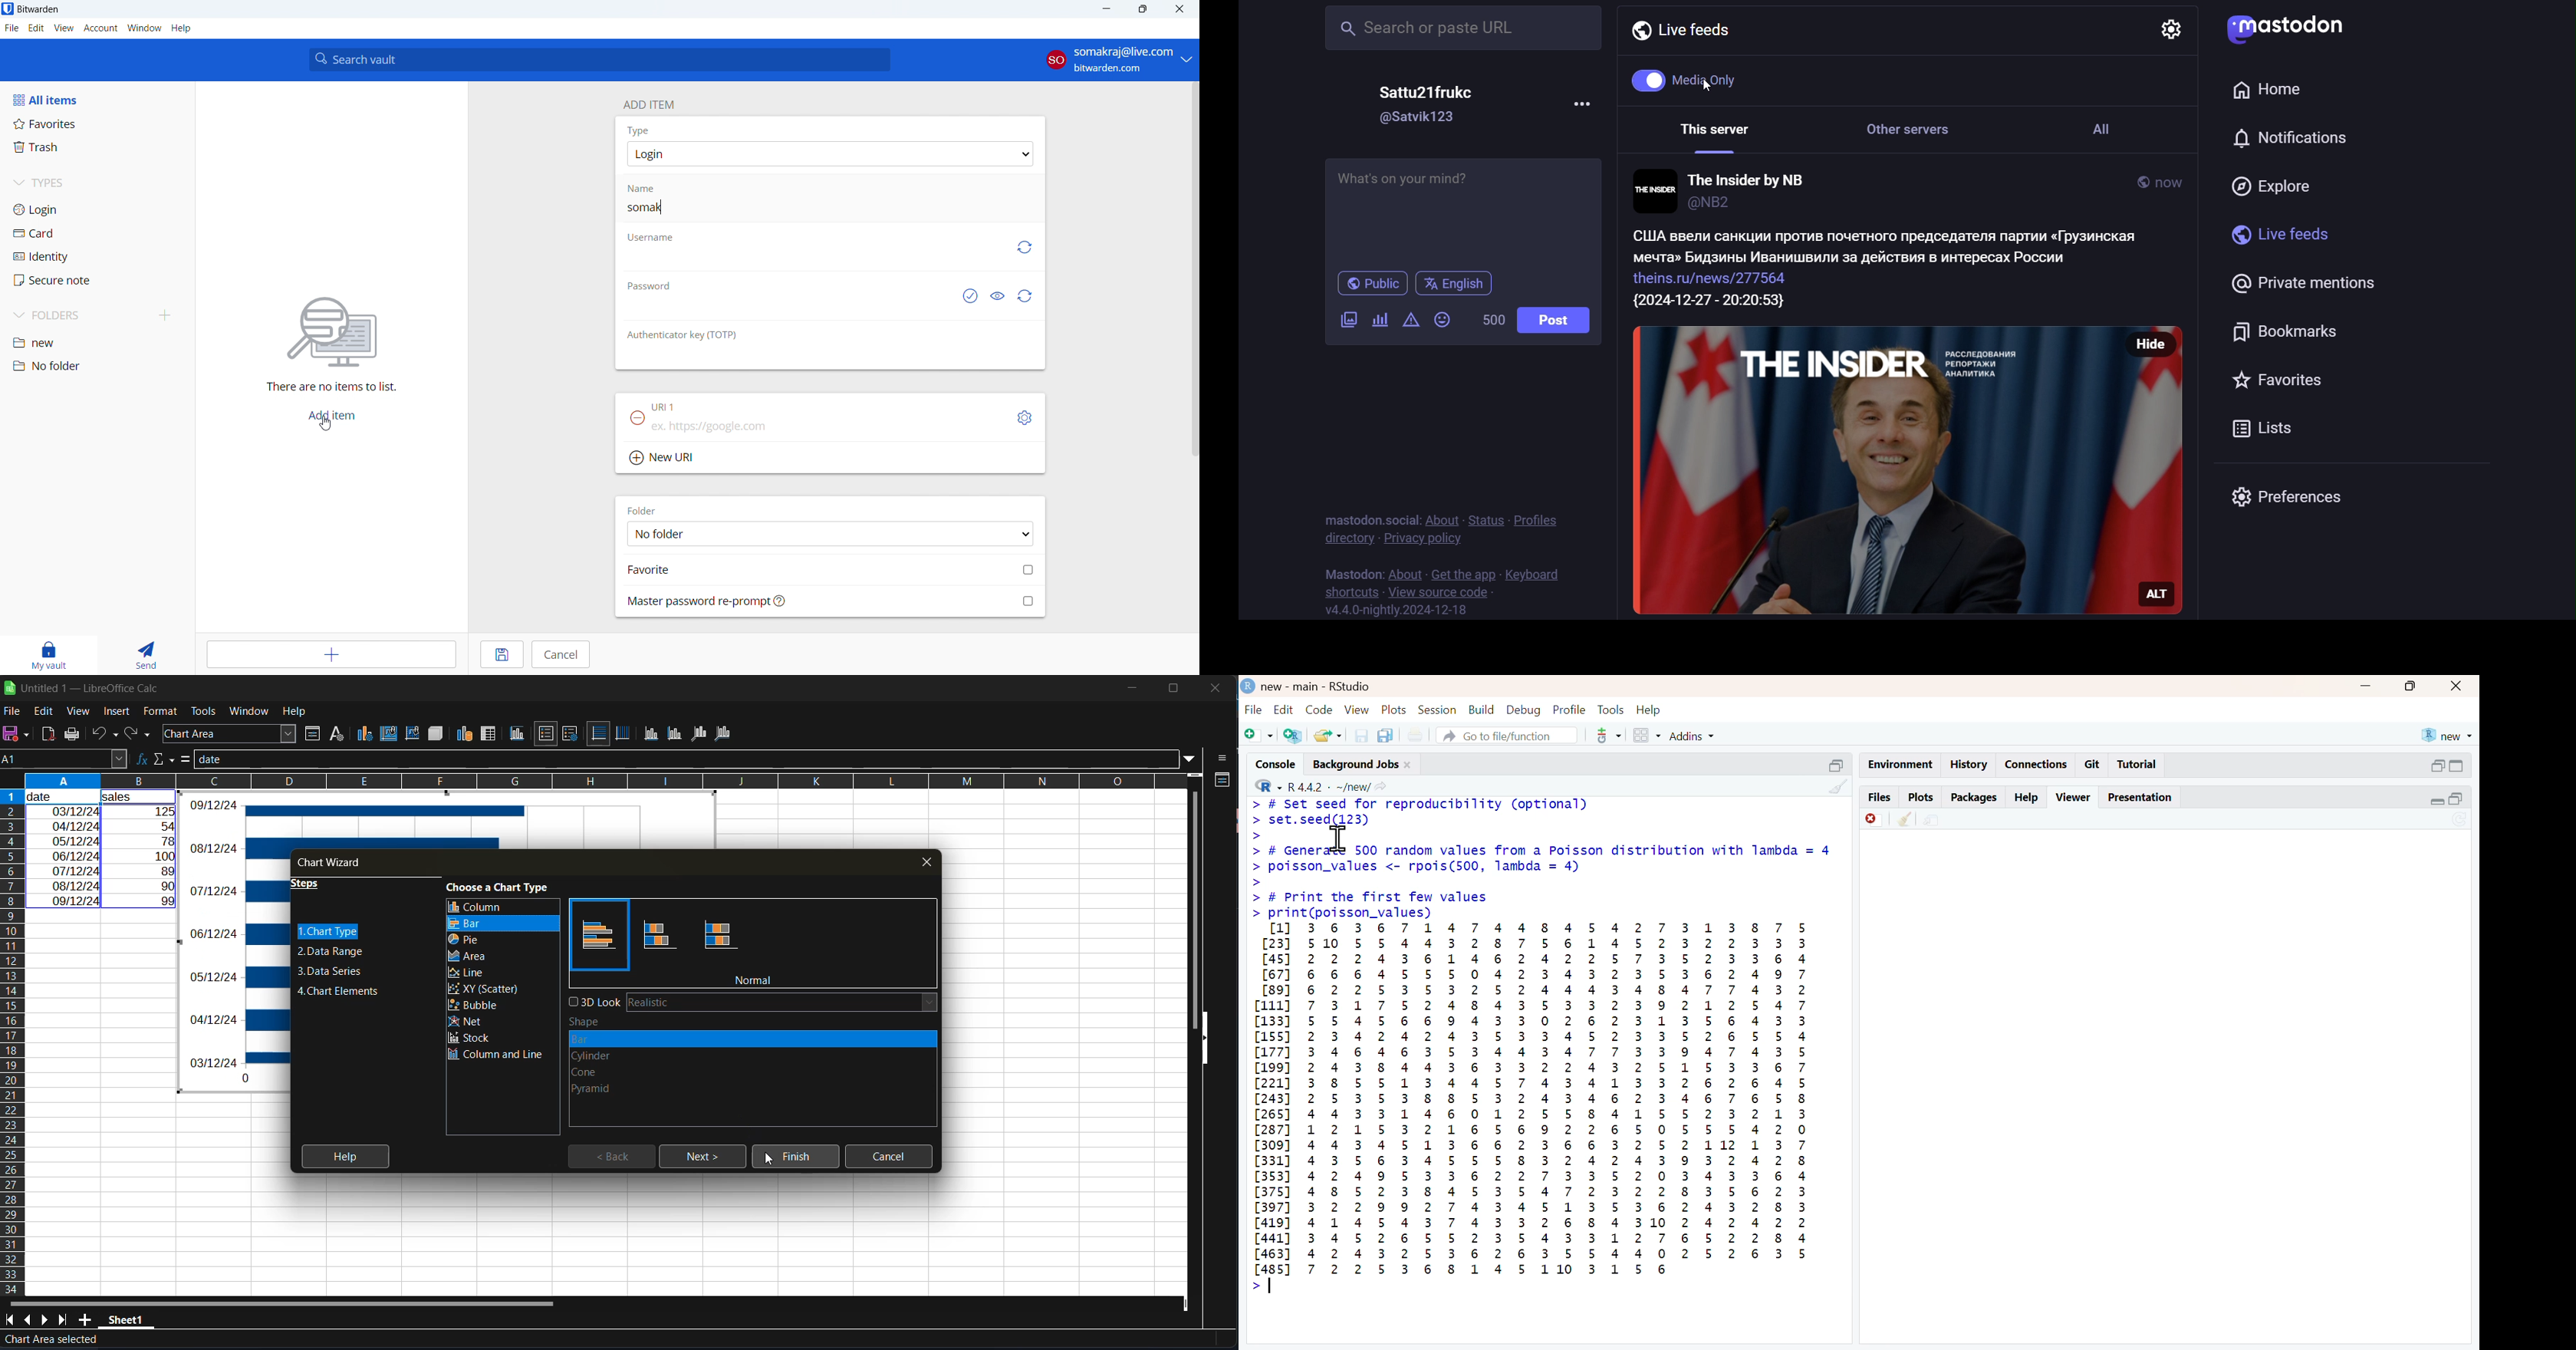 This screenshot has width=2576, height=1372. I want to click on source code, so click(1437, 592).